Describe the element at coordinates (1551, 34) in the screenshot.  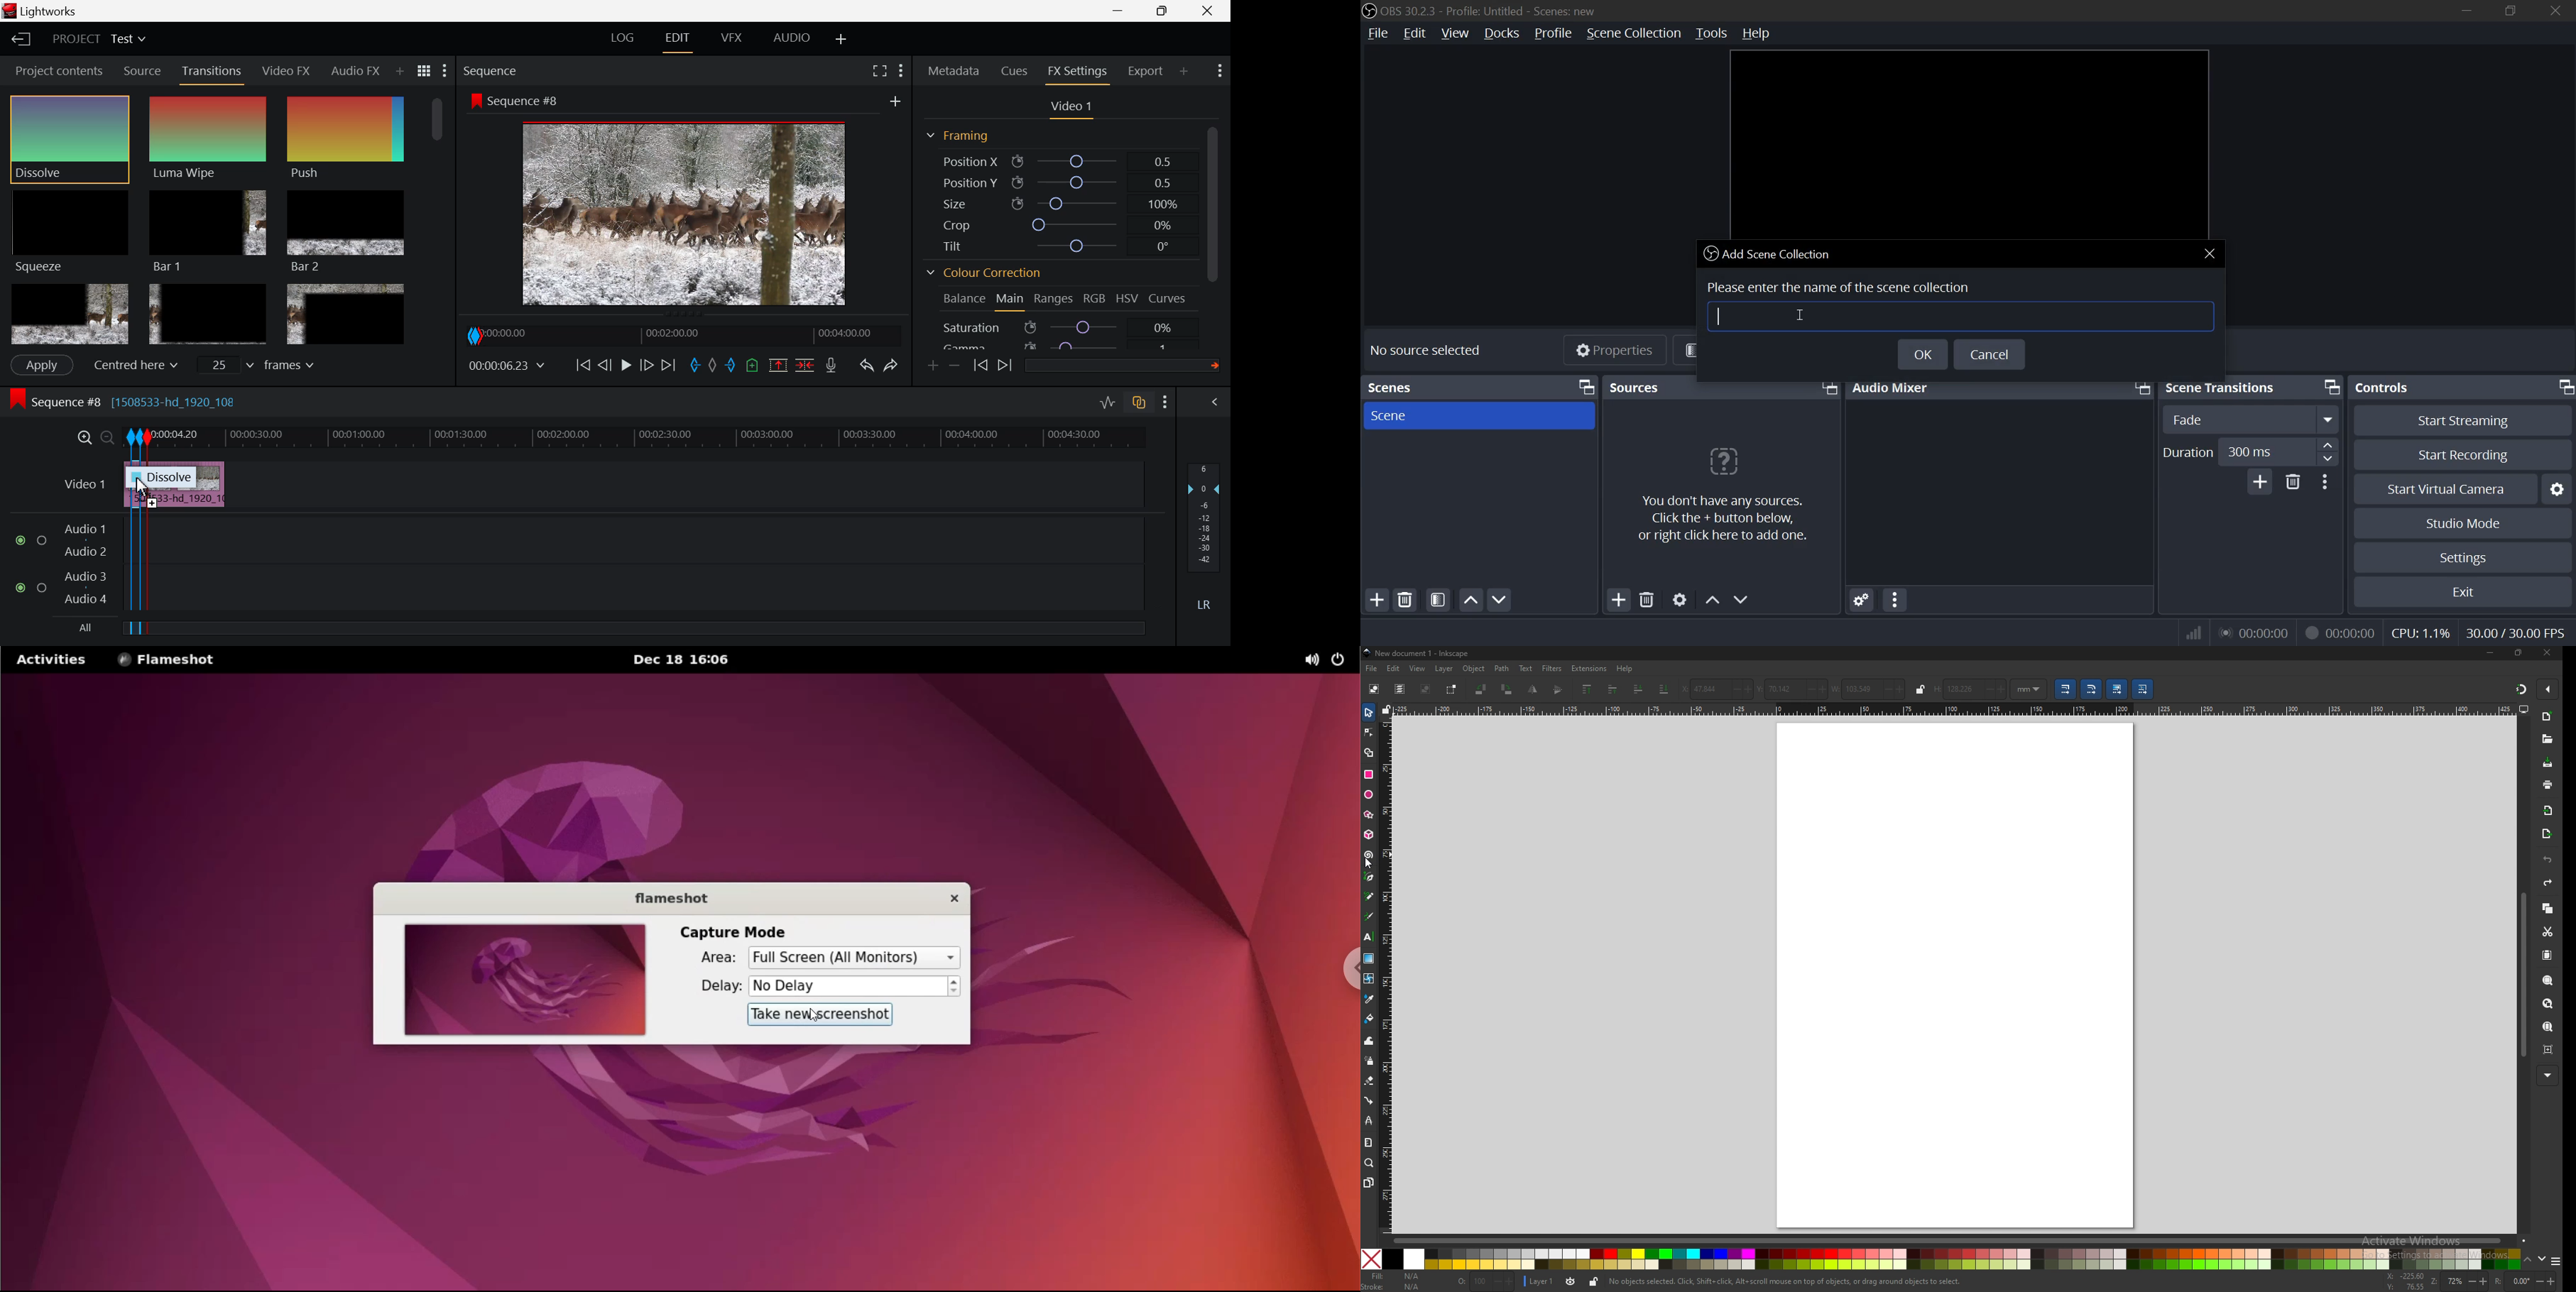
I see `profile` at that location.